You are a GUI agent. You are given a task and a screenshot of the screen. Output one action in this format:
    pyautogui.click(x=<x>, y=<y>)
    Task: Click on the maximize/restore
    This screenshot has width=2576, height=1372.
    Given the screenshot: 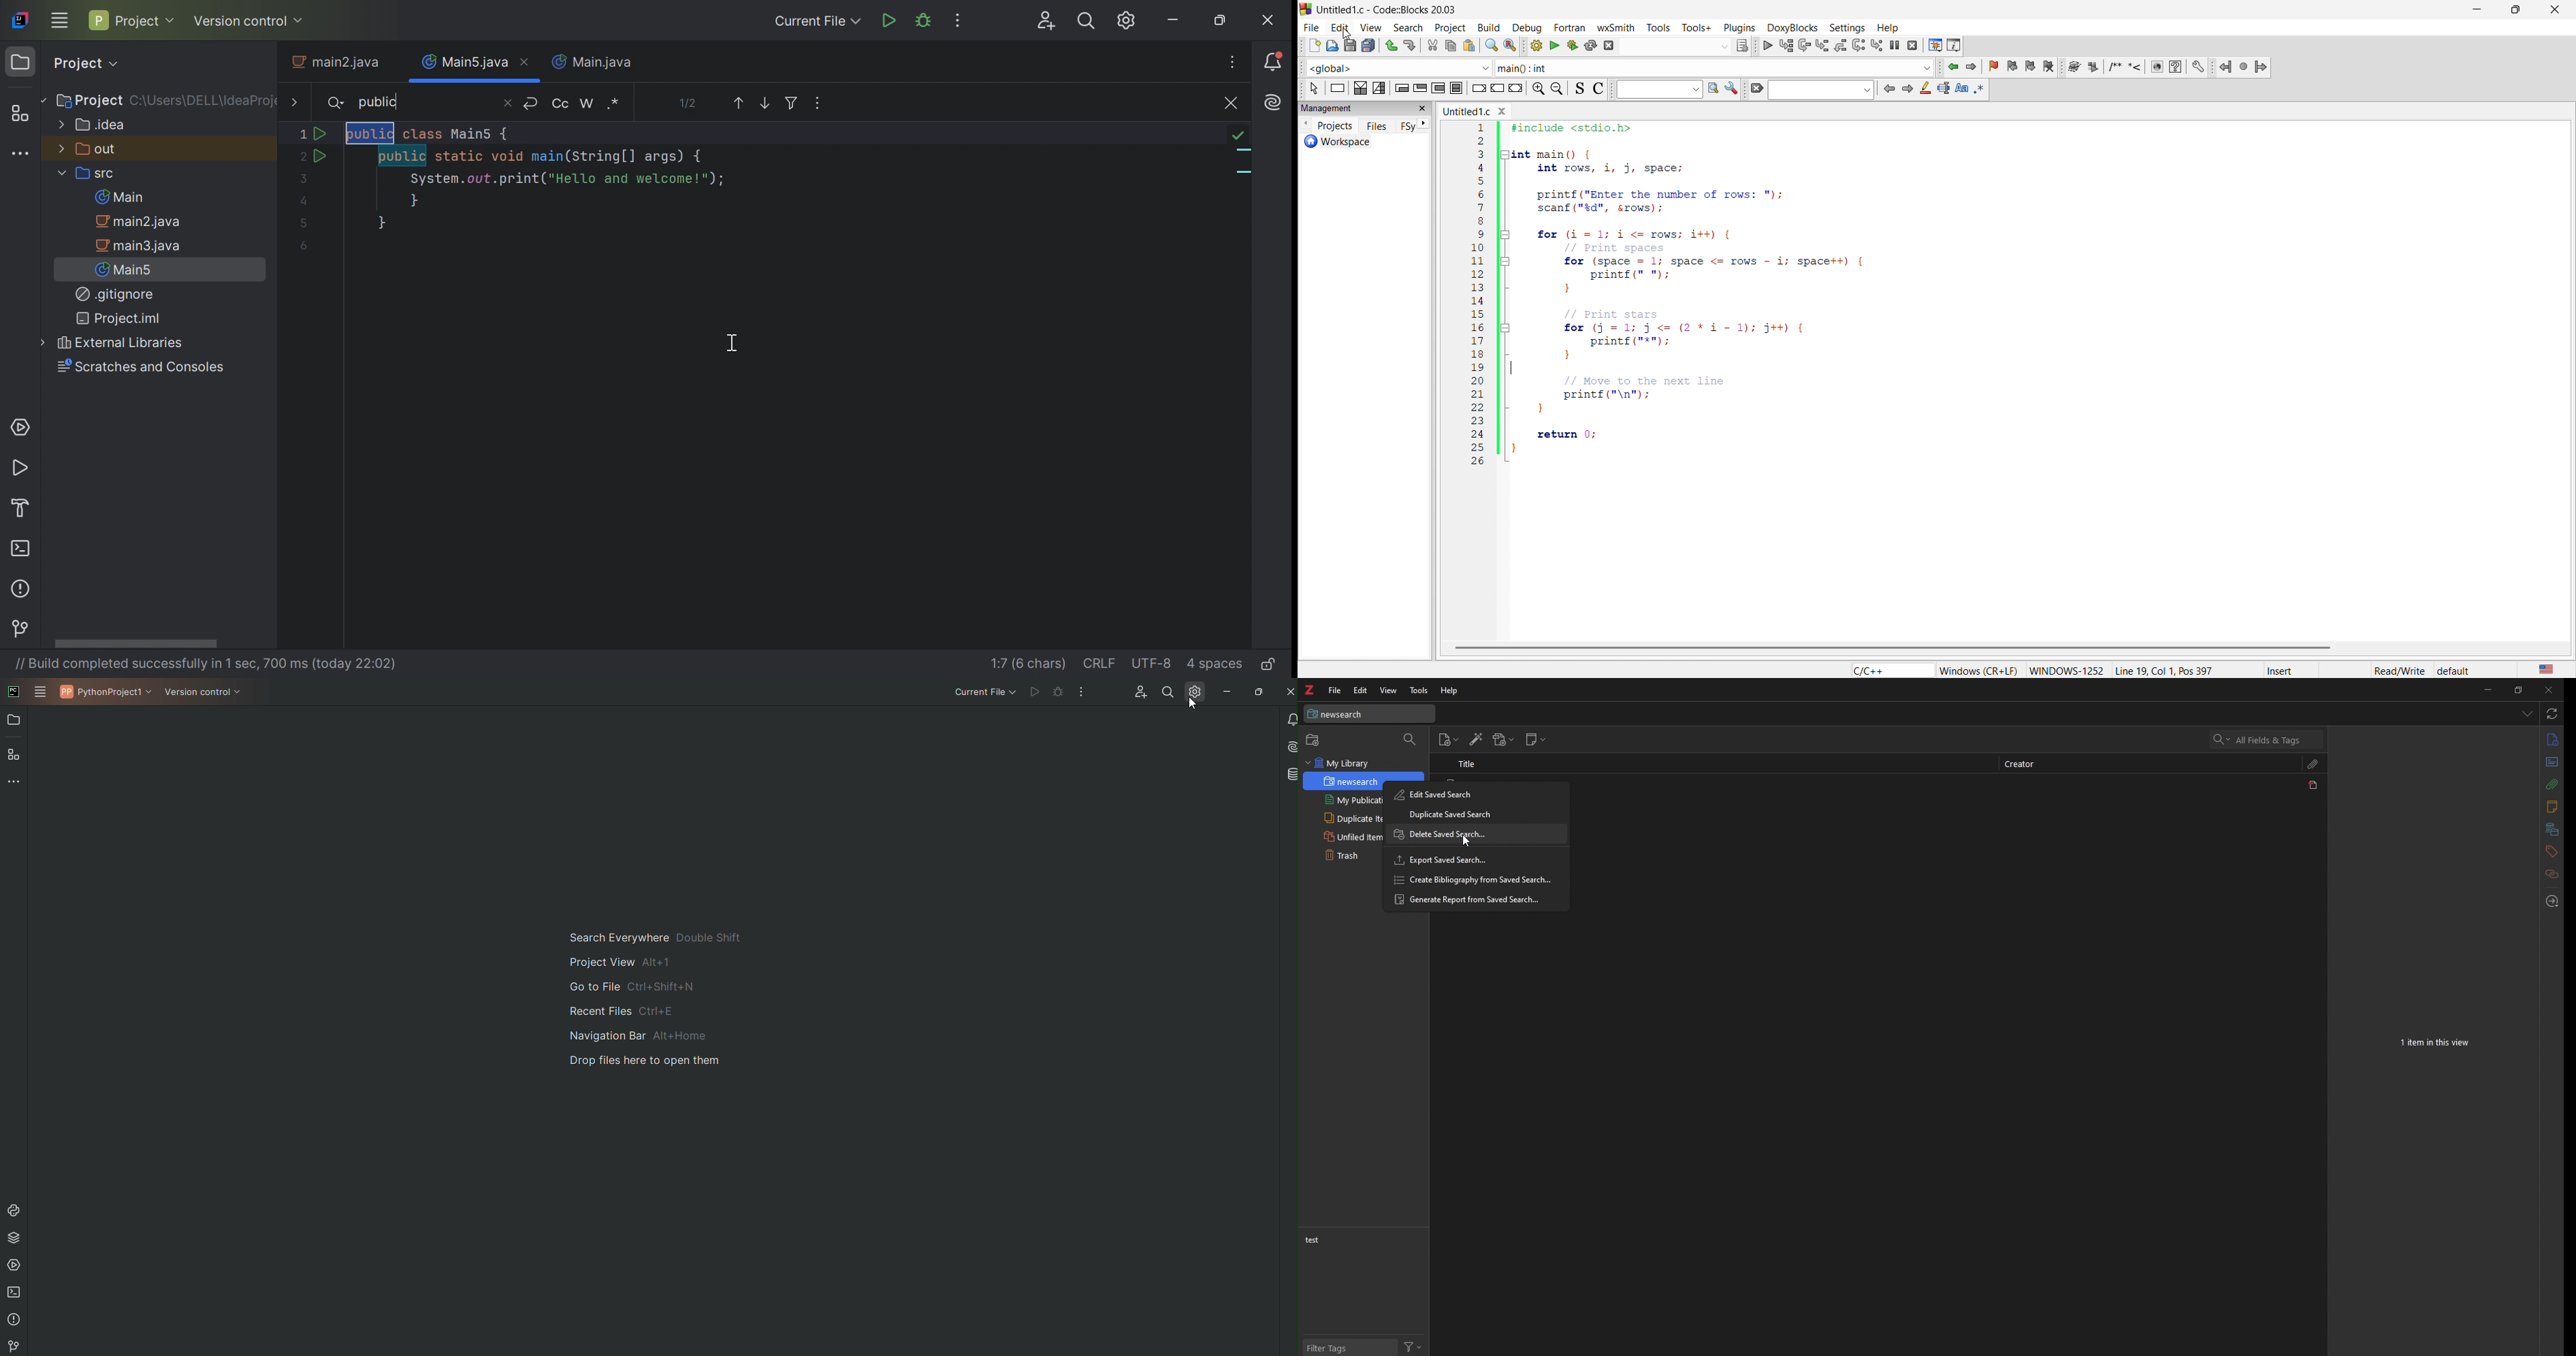 What is the action you would take?
    pyautogui.click(x=2514, y=9)
    